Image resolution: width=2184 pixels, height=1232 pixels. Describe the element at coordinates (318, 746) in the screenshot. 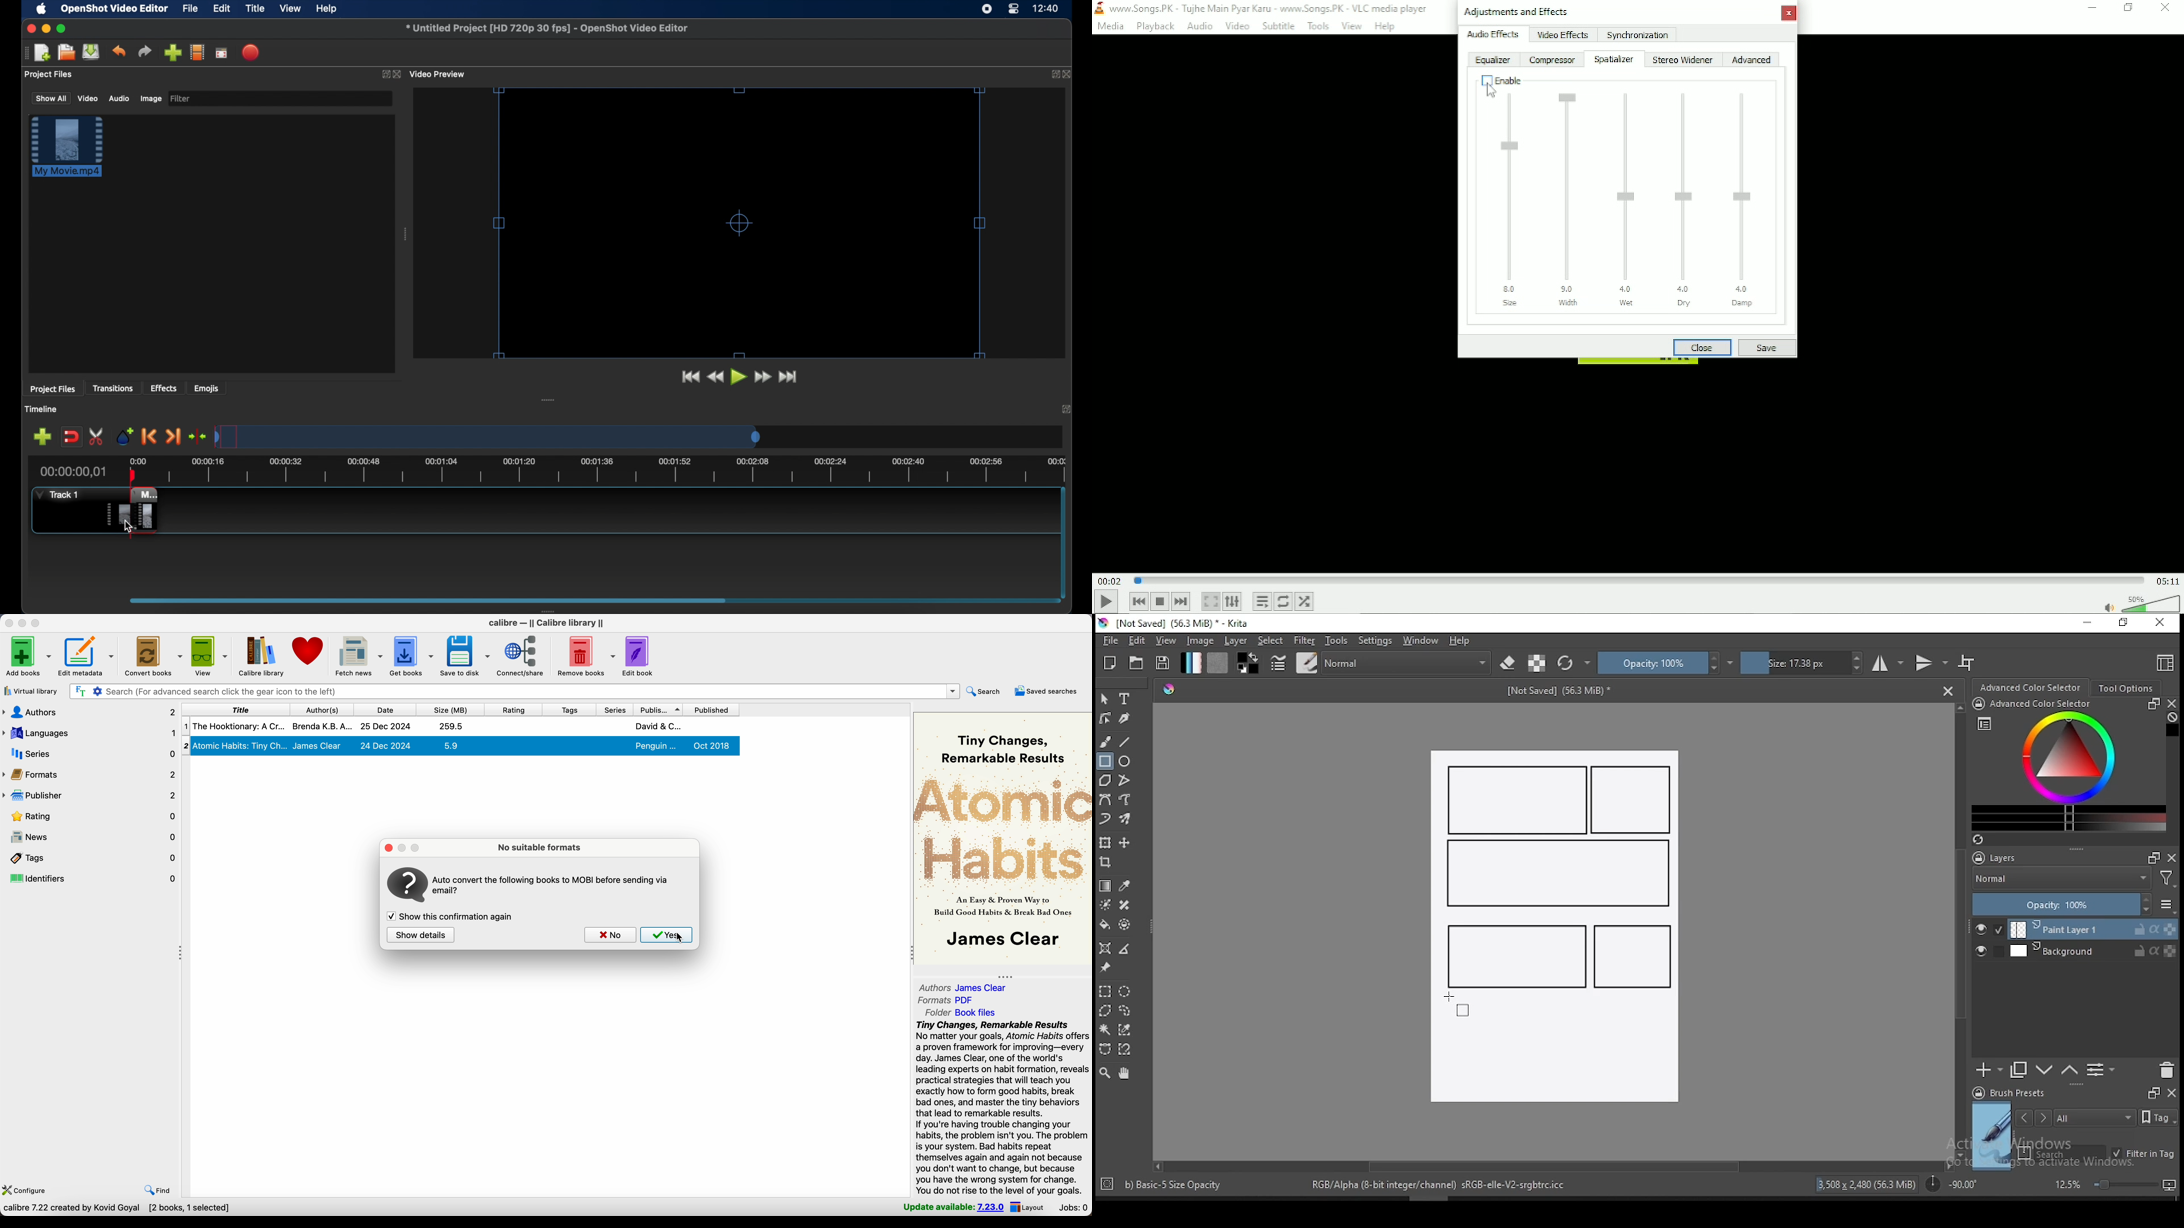

I see `James Clear` at that location.